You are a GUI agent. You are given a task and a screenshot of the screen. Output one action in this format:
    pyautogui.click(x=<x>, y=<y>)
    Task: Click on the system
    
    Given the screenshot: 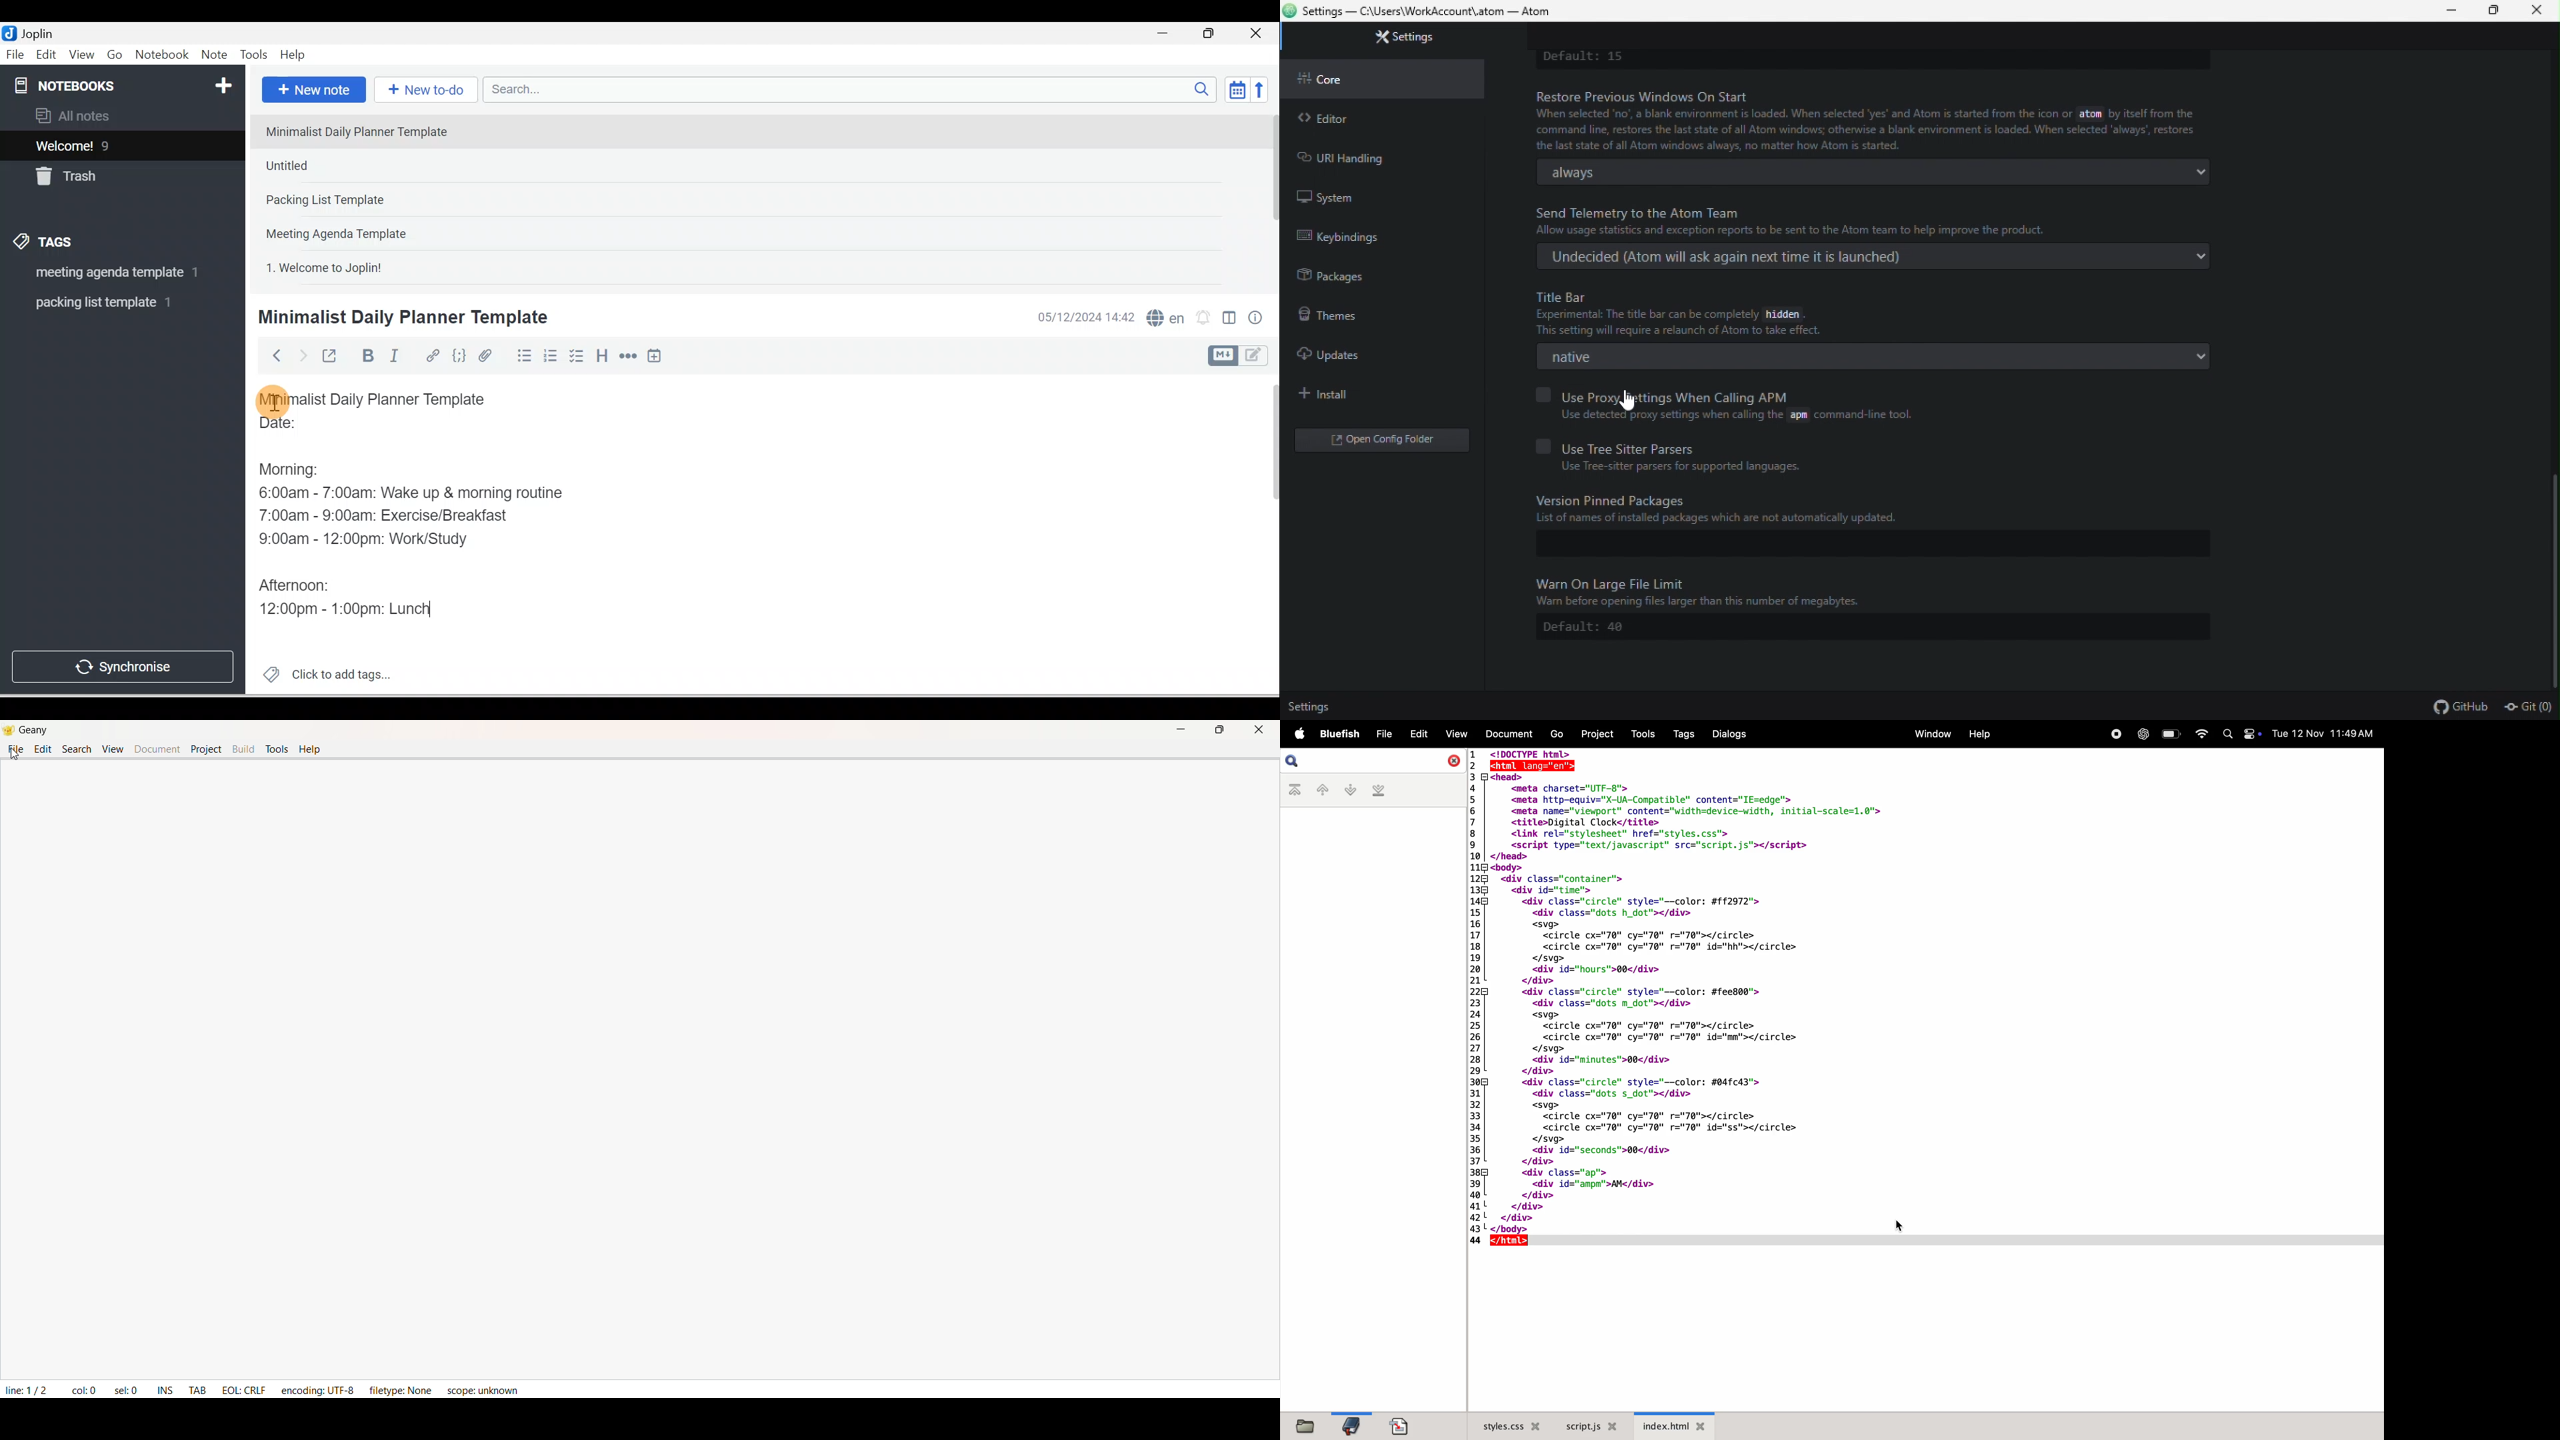 What is the action you would take?
    pyautogui.click(x=1378, y=195)
    